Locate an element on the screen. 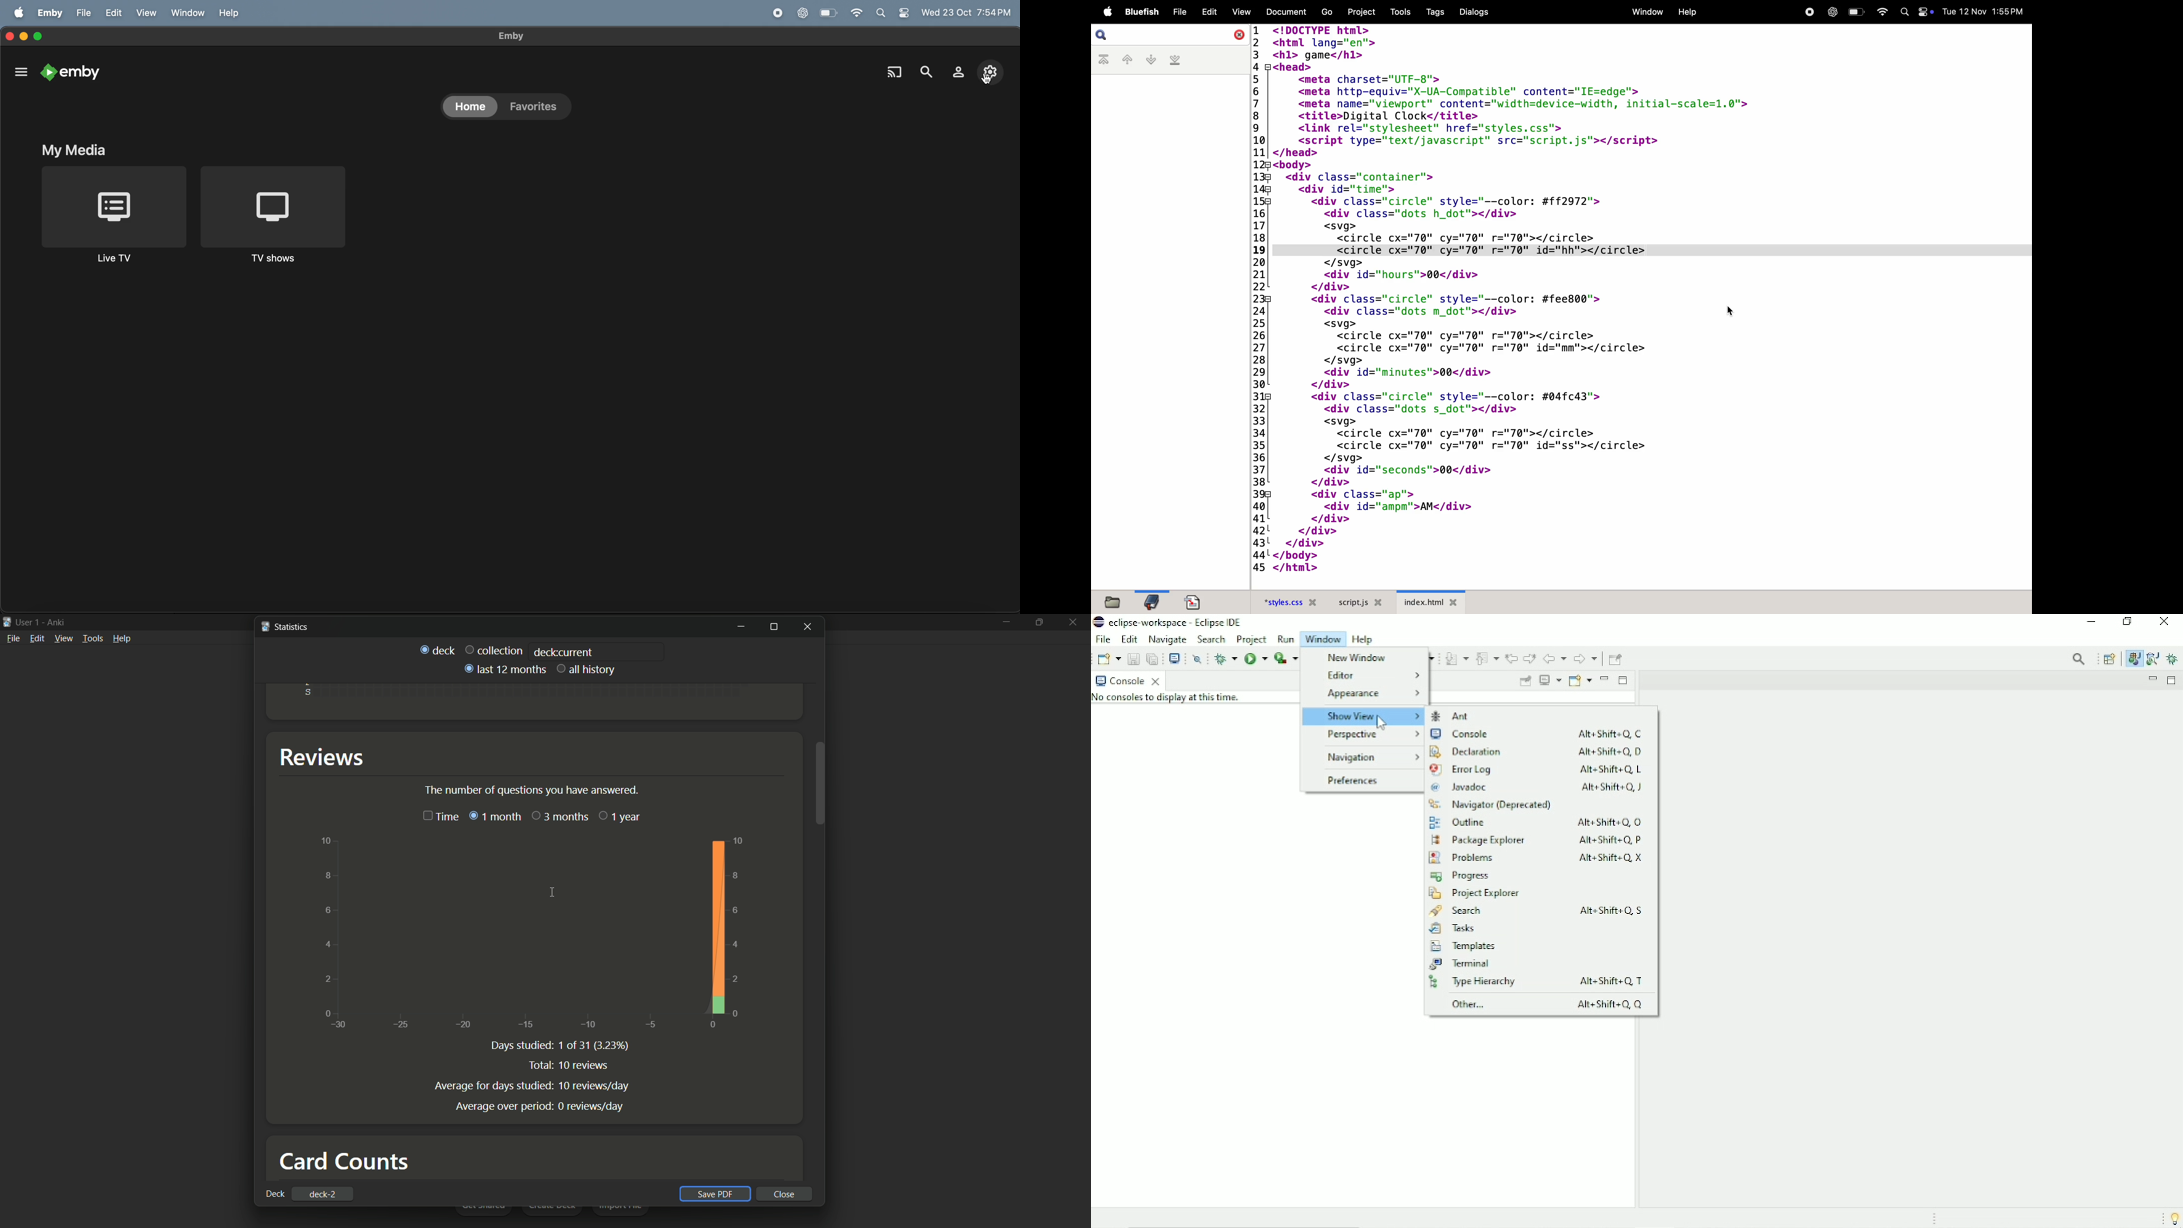  Scroll bar is located at coordinates (820, 784).